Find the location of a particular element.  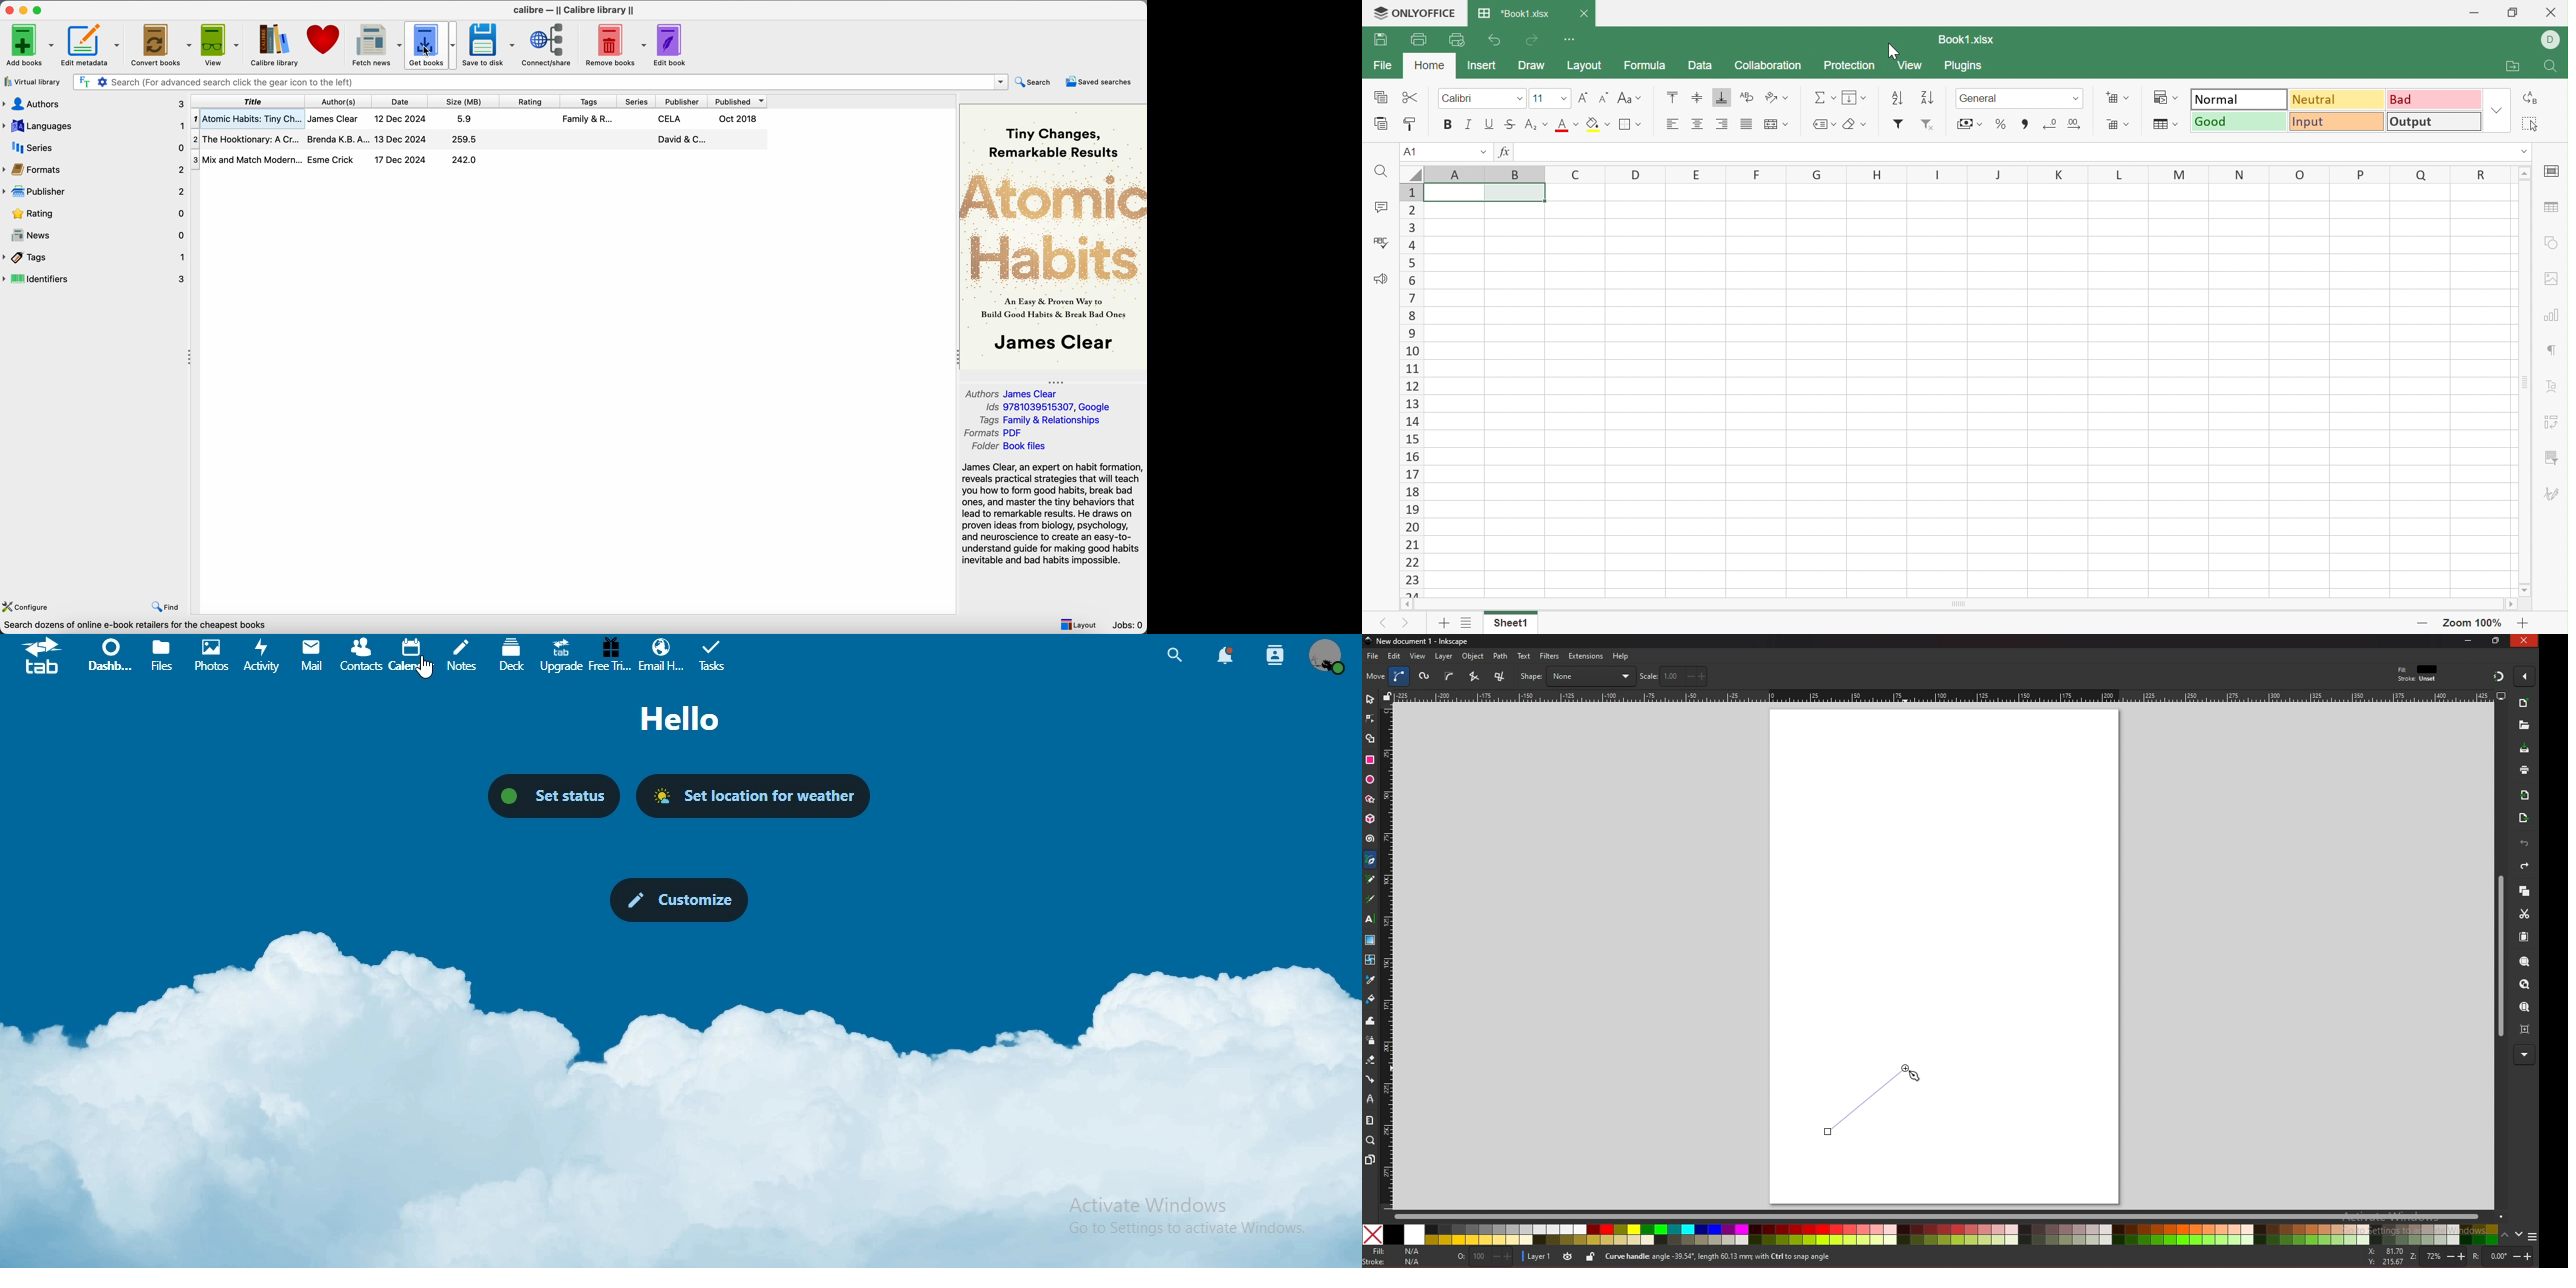

Descending order is located at coordinates (1929, 98).